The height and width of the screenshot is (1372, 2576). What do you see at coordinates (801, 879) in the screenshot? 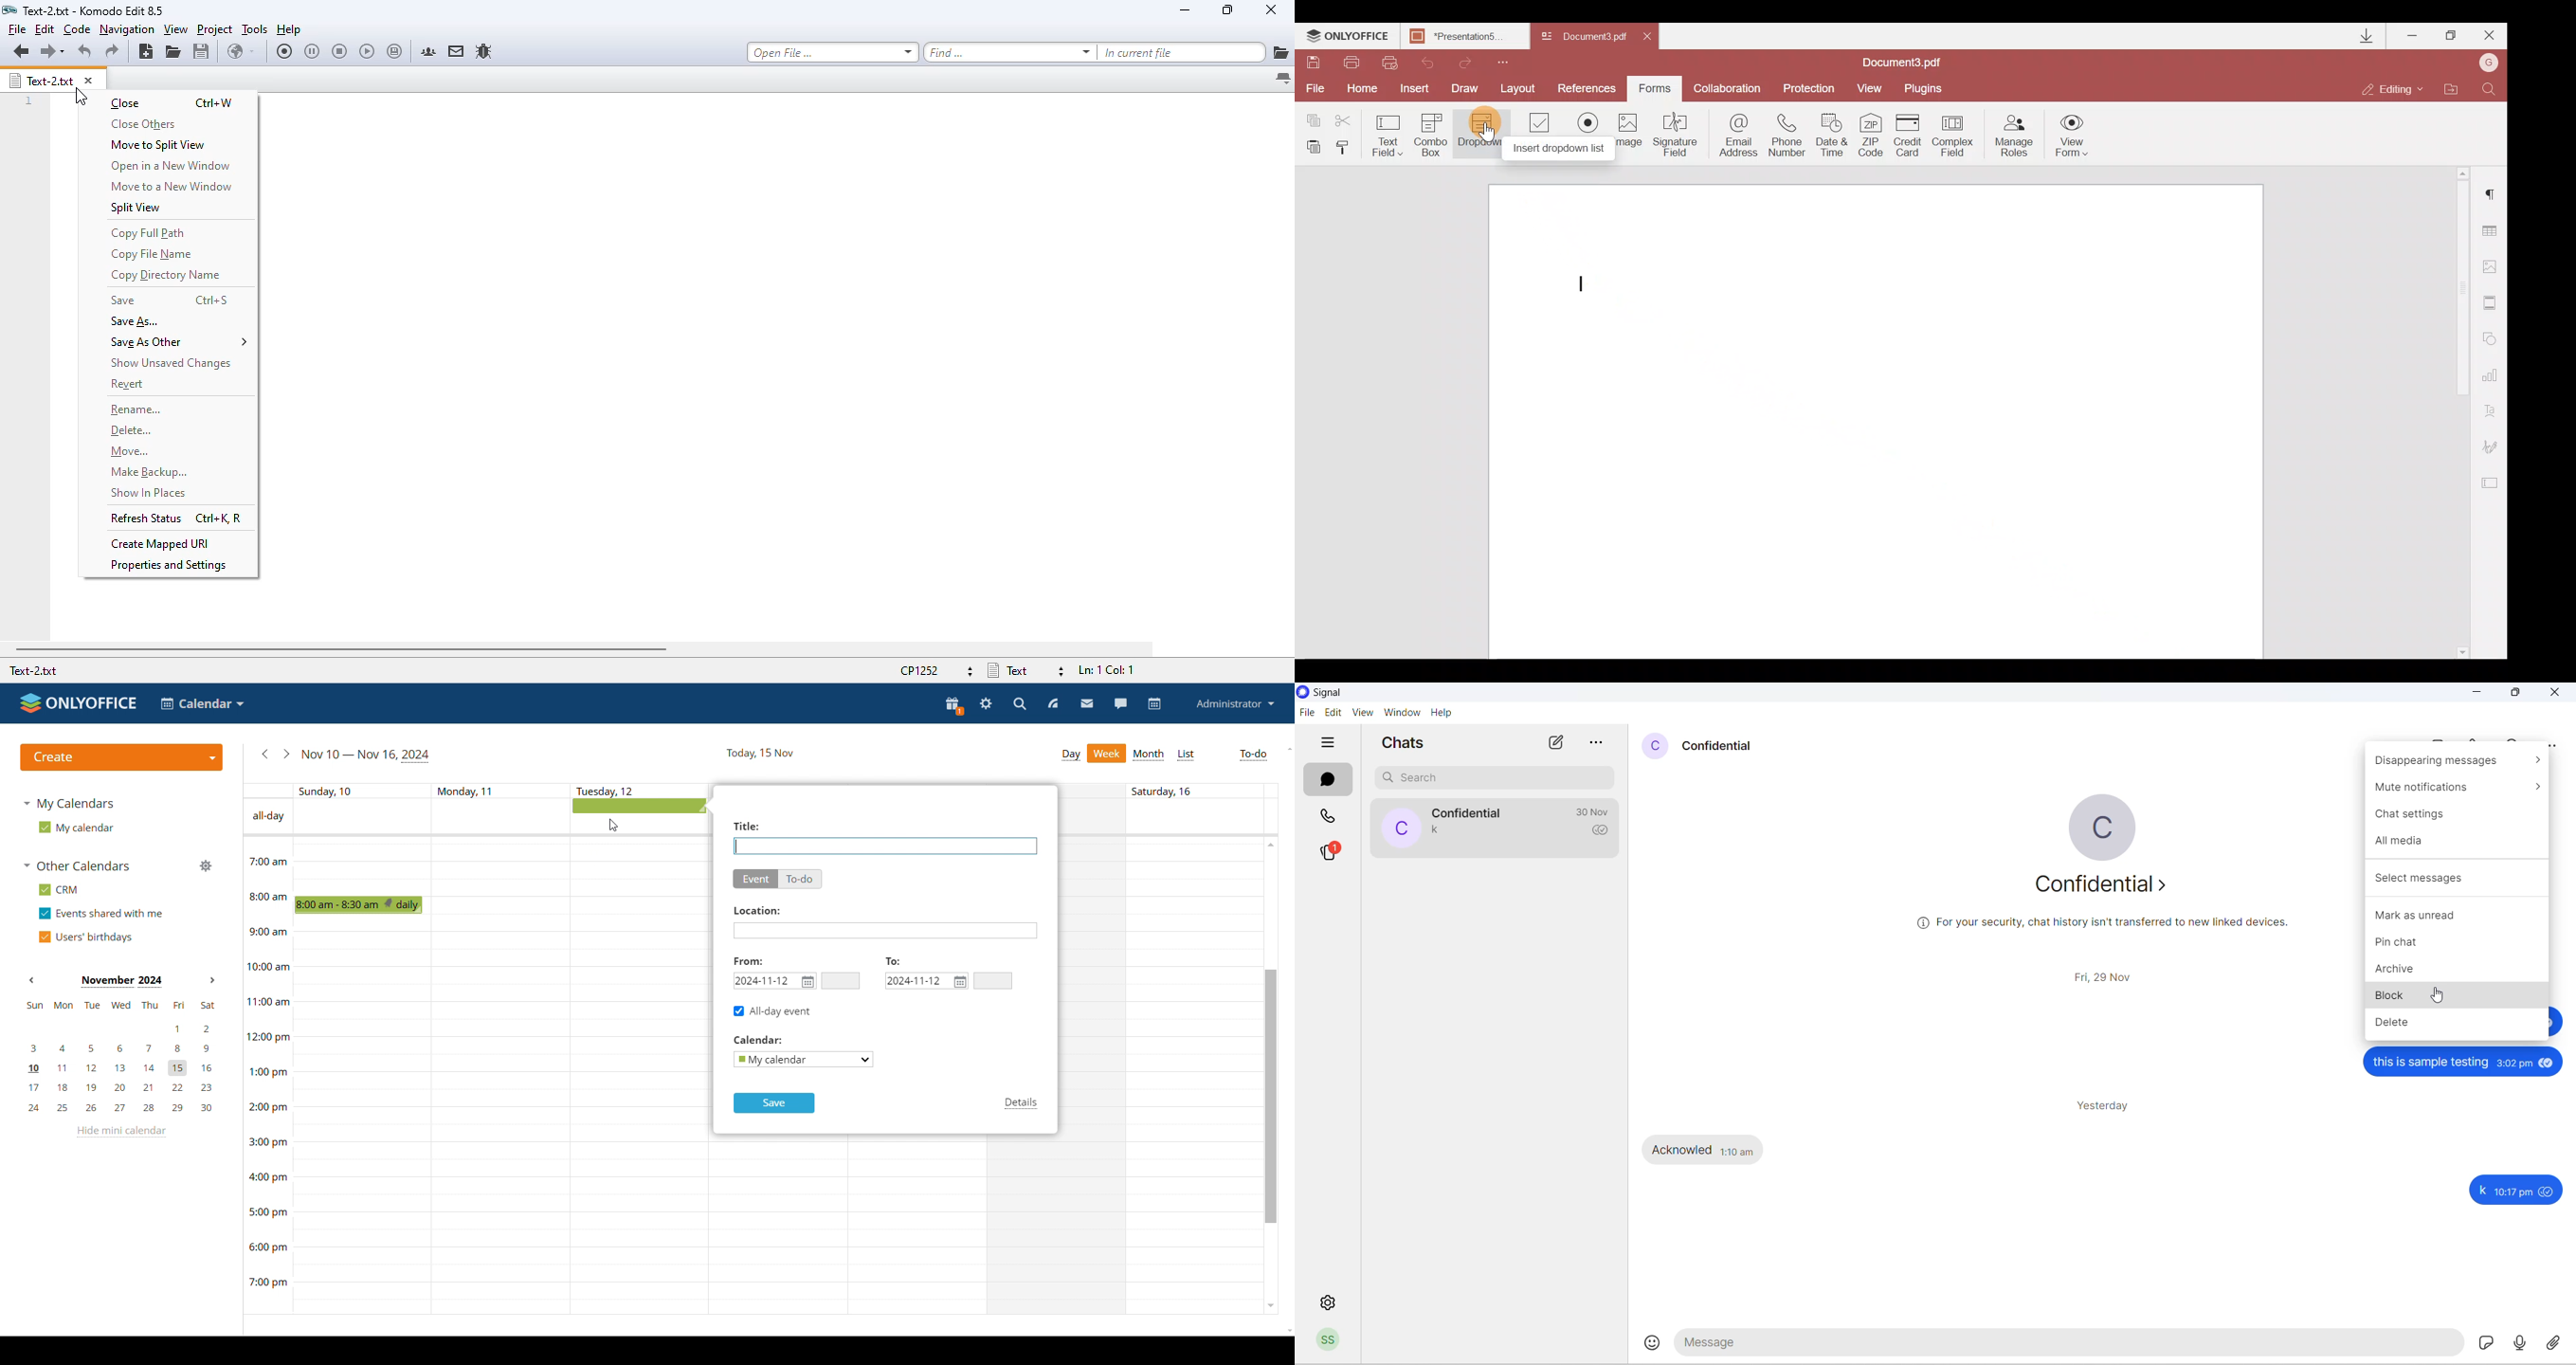
I see `to-do` at bounding box center [801, 879].